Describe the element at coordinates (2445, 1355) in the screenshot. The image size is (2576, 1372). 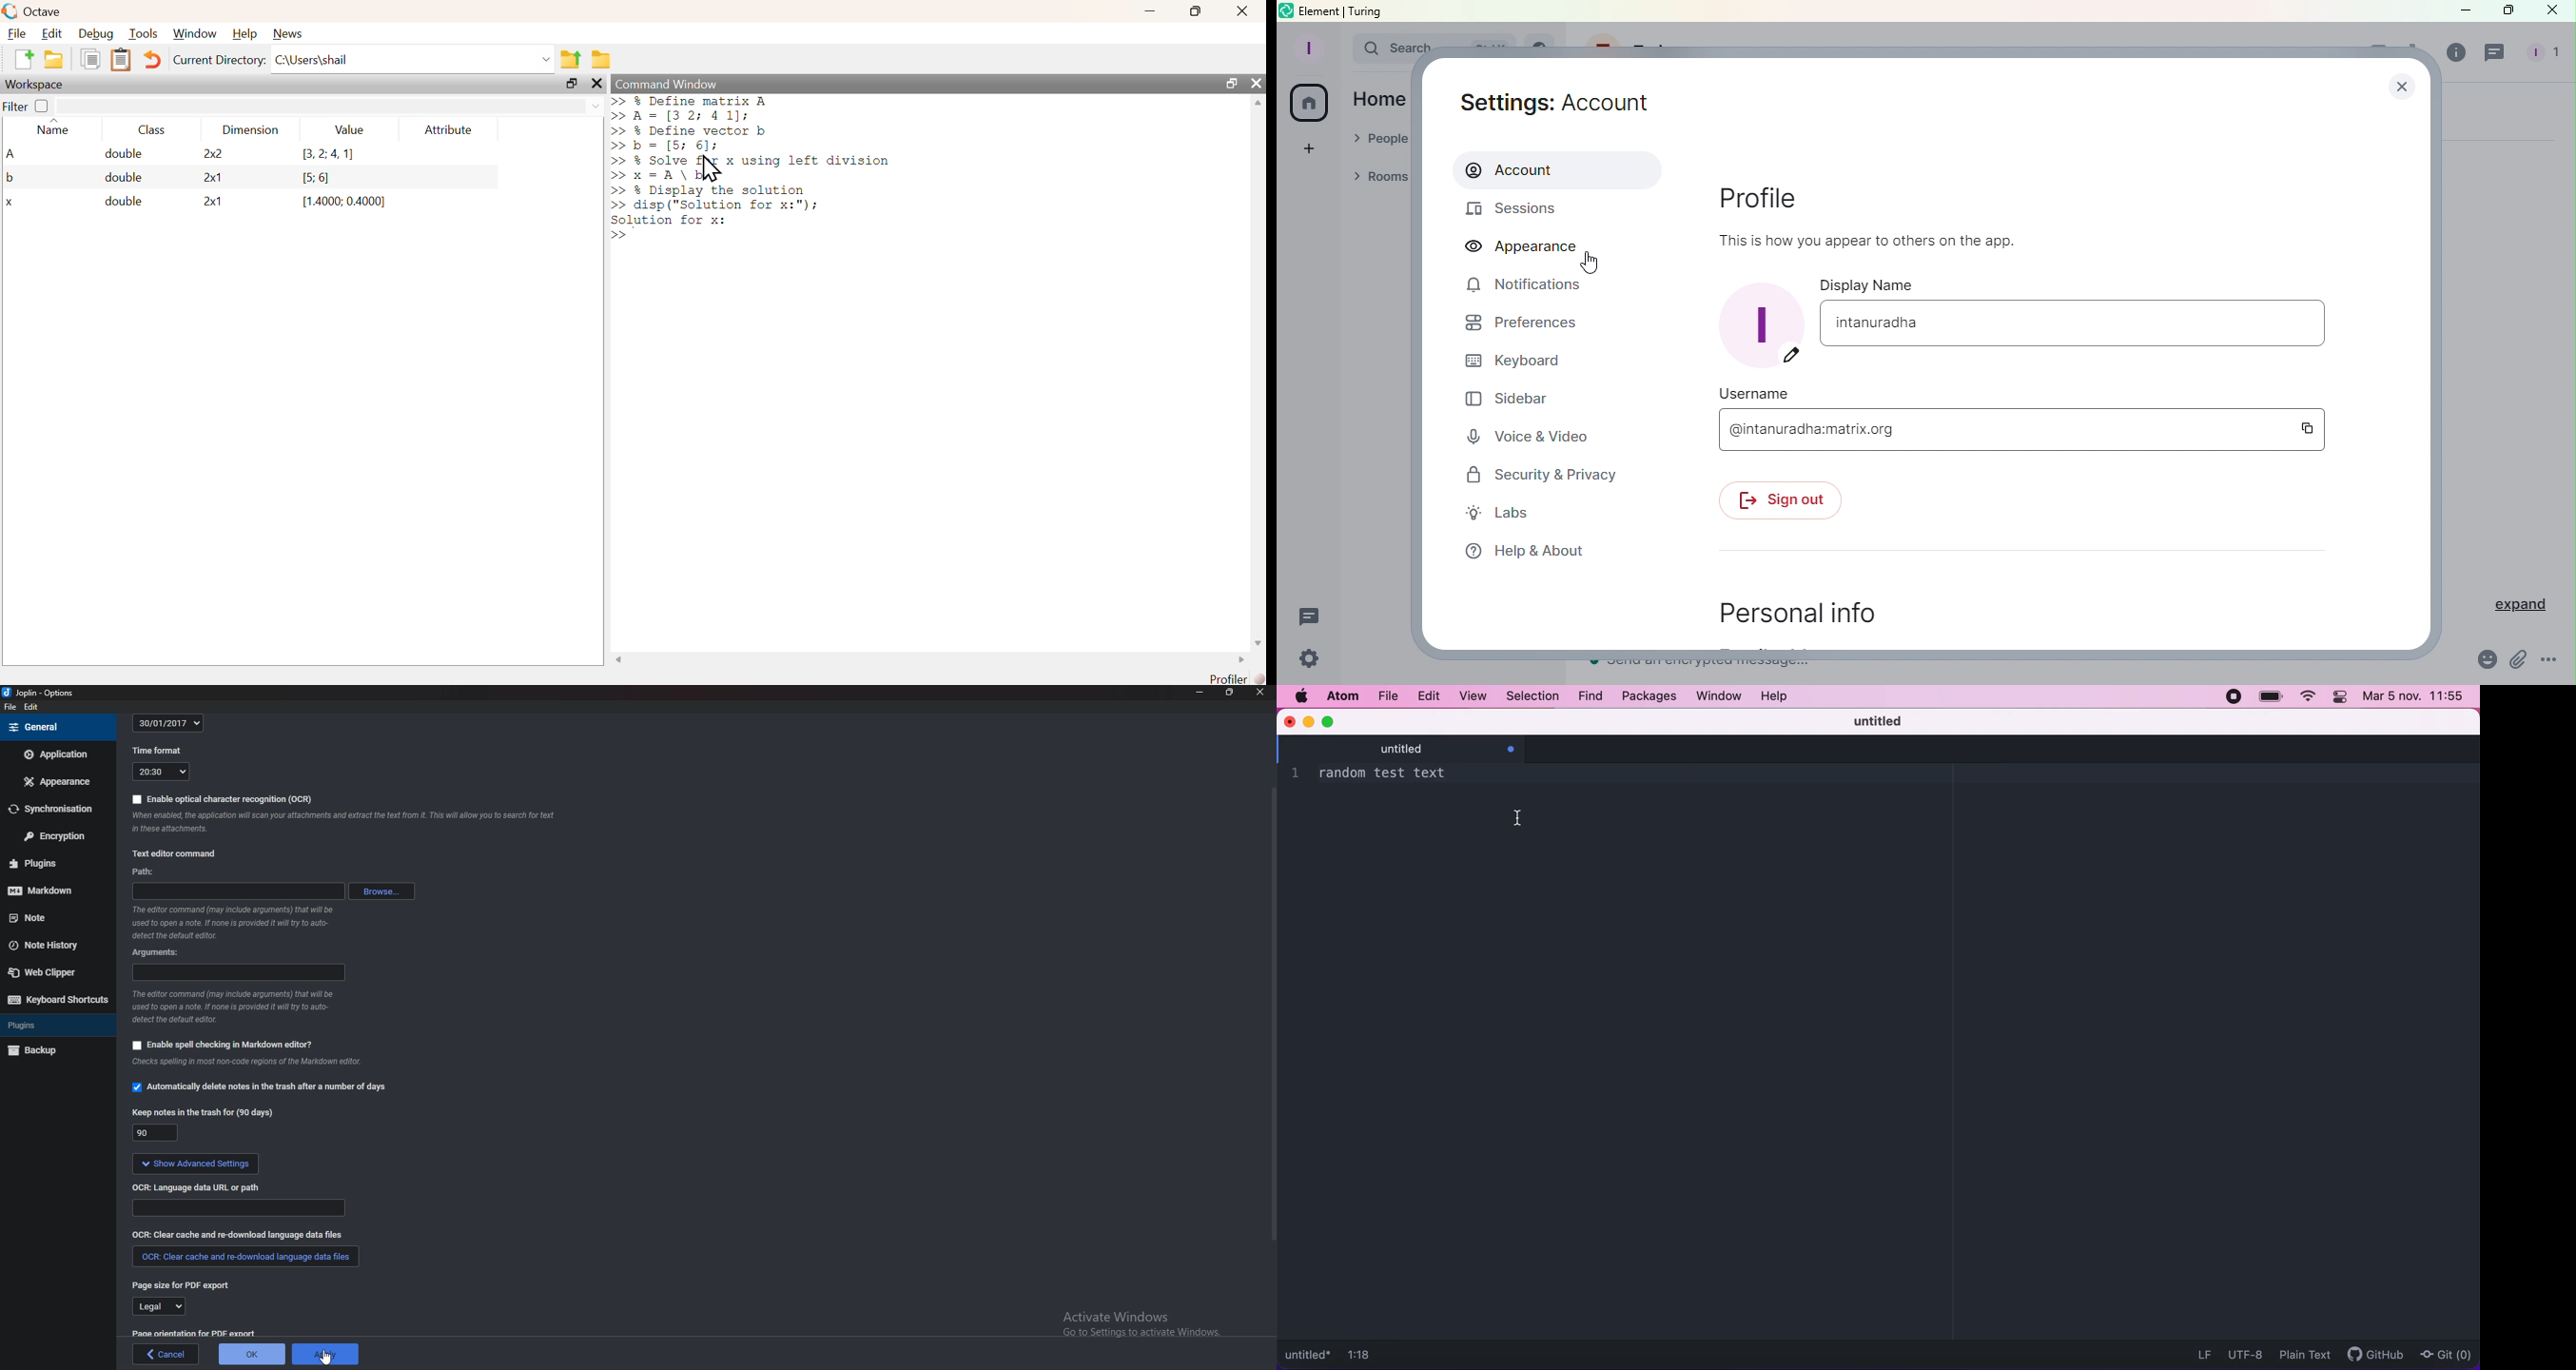
I see `Git (0)` at that location.